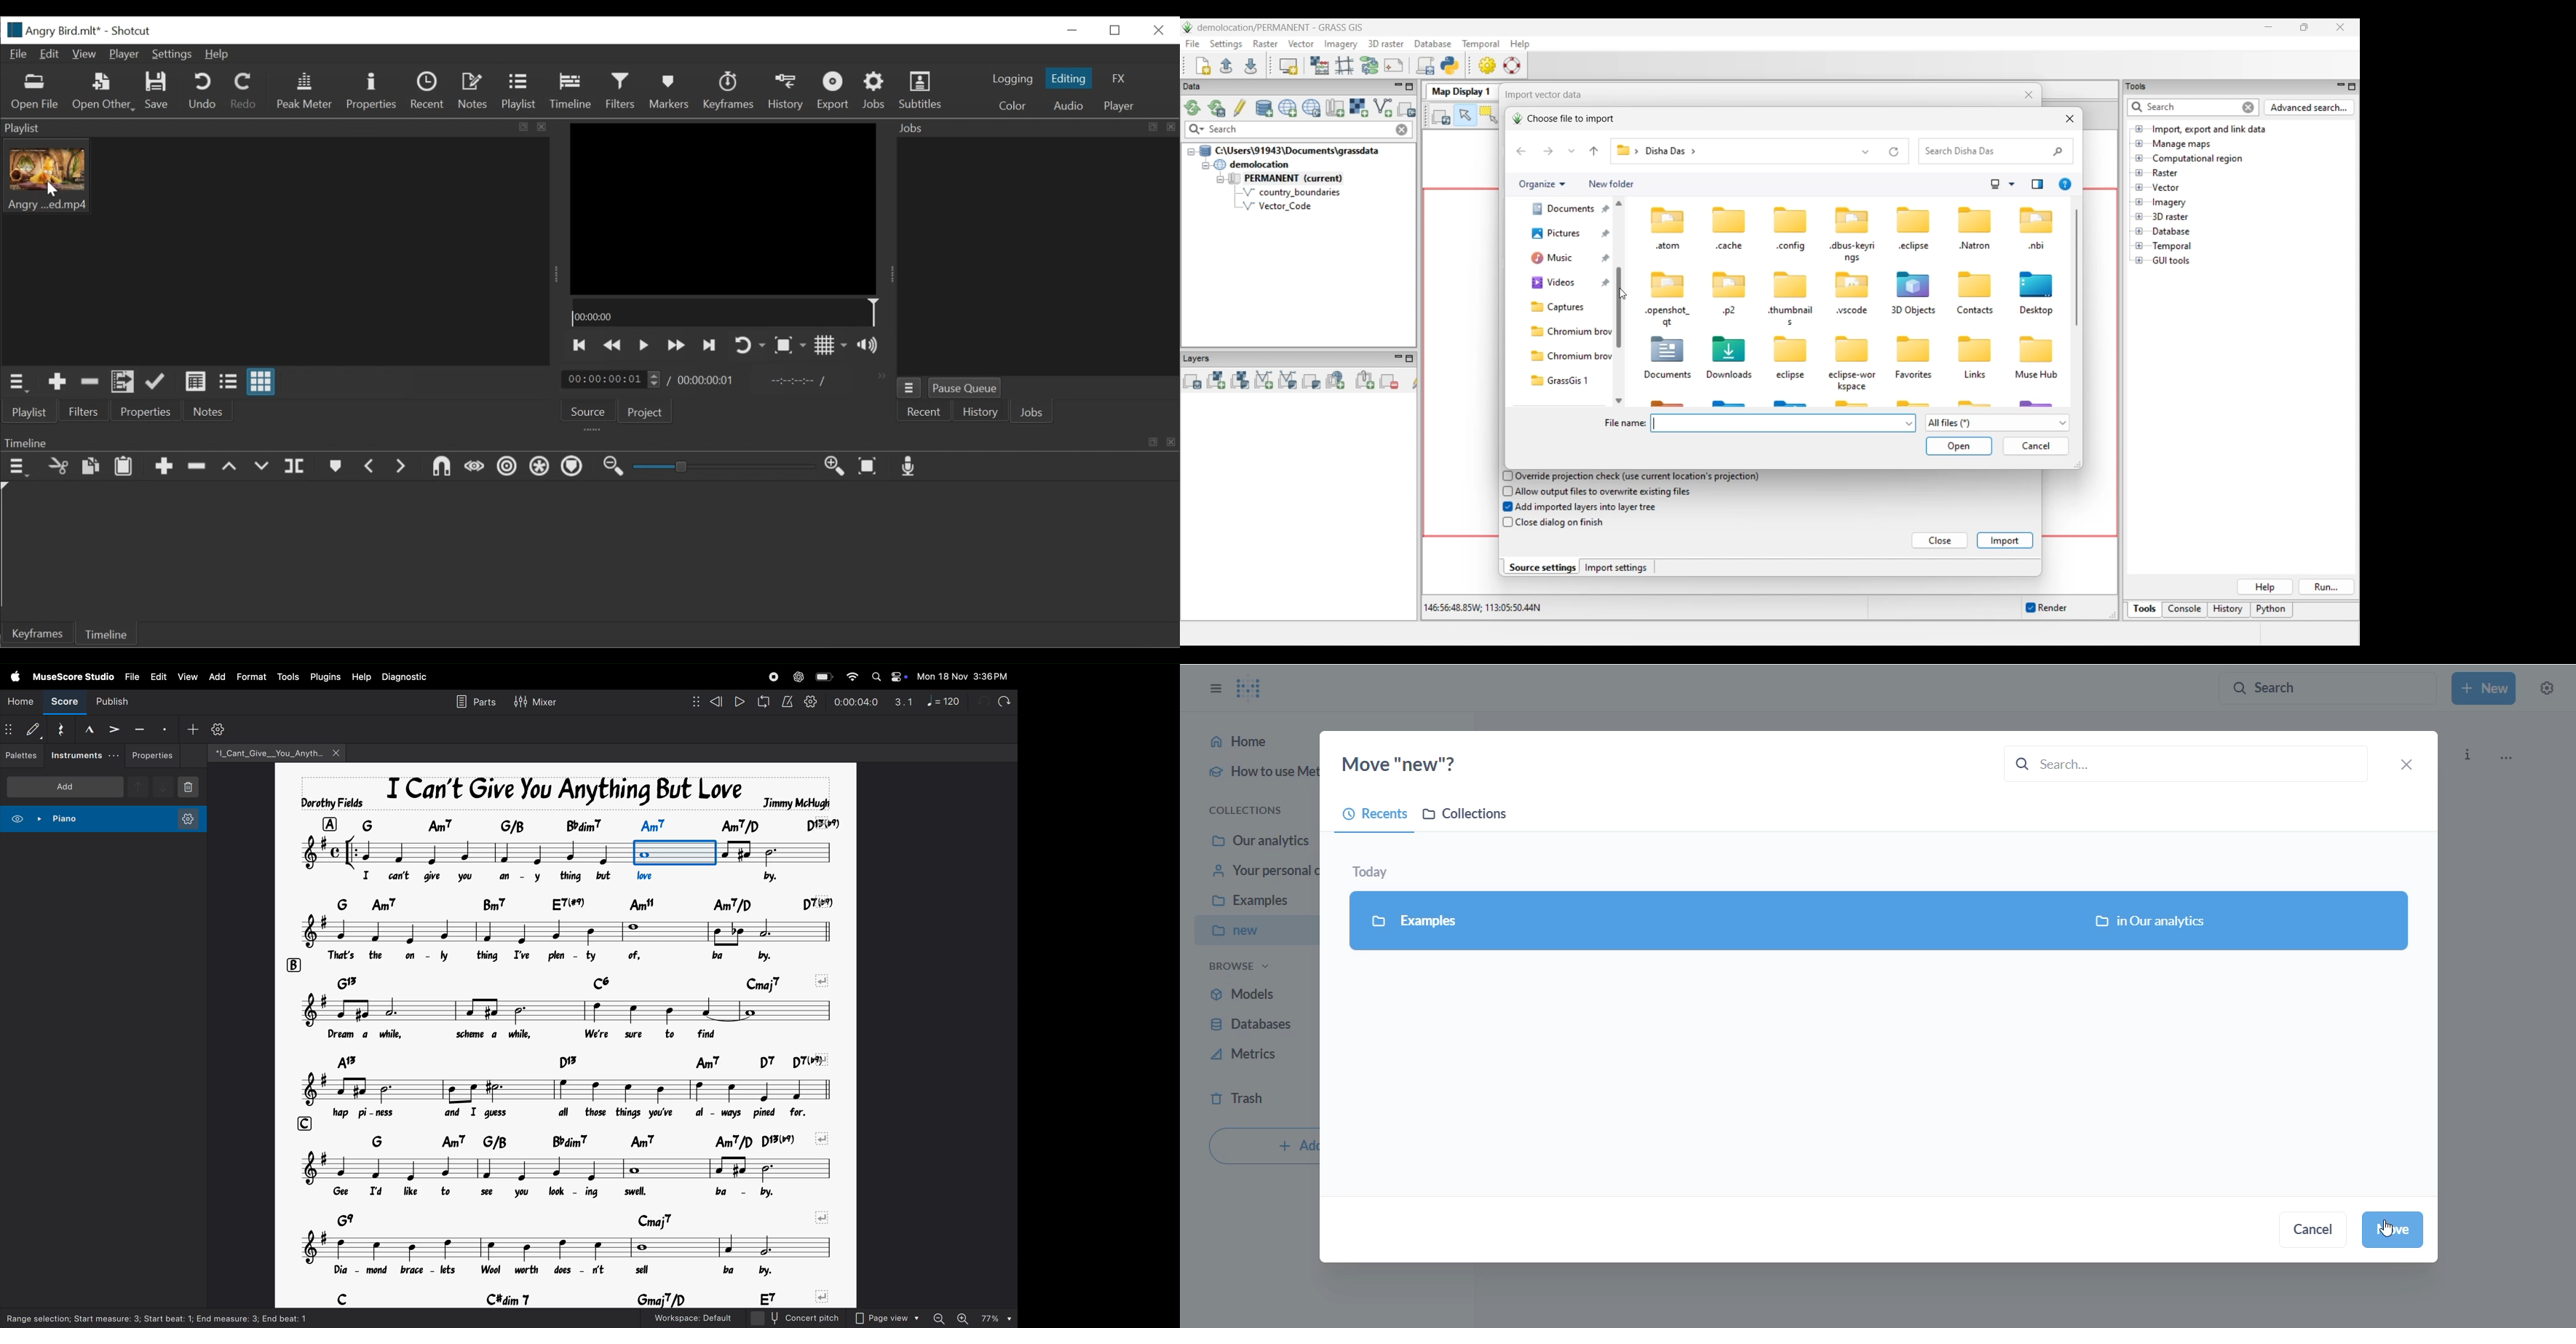 The image size is (2576, 1344). What do you see at coordinates (54, 188) in the screenshot?
I see `cursor` at bounding box center [54, 188].